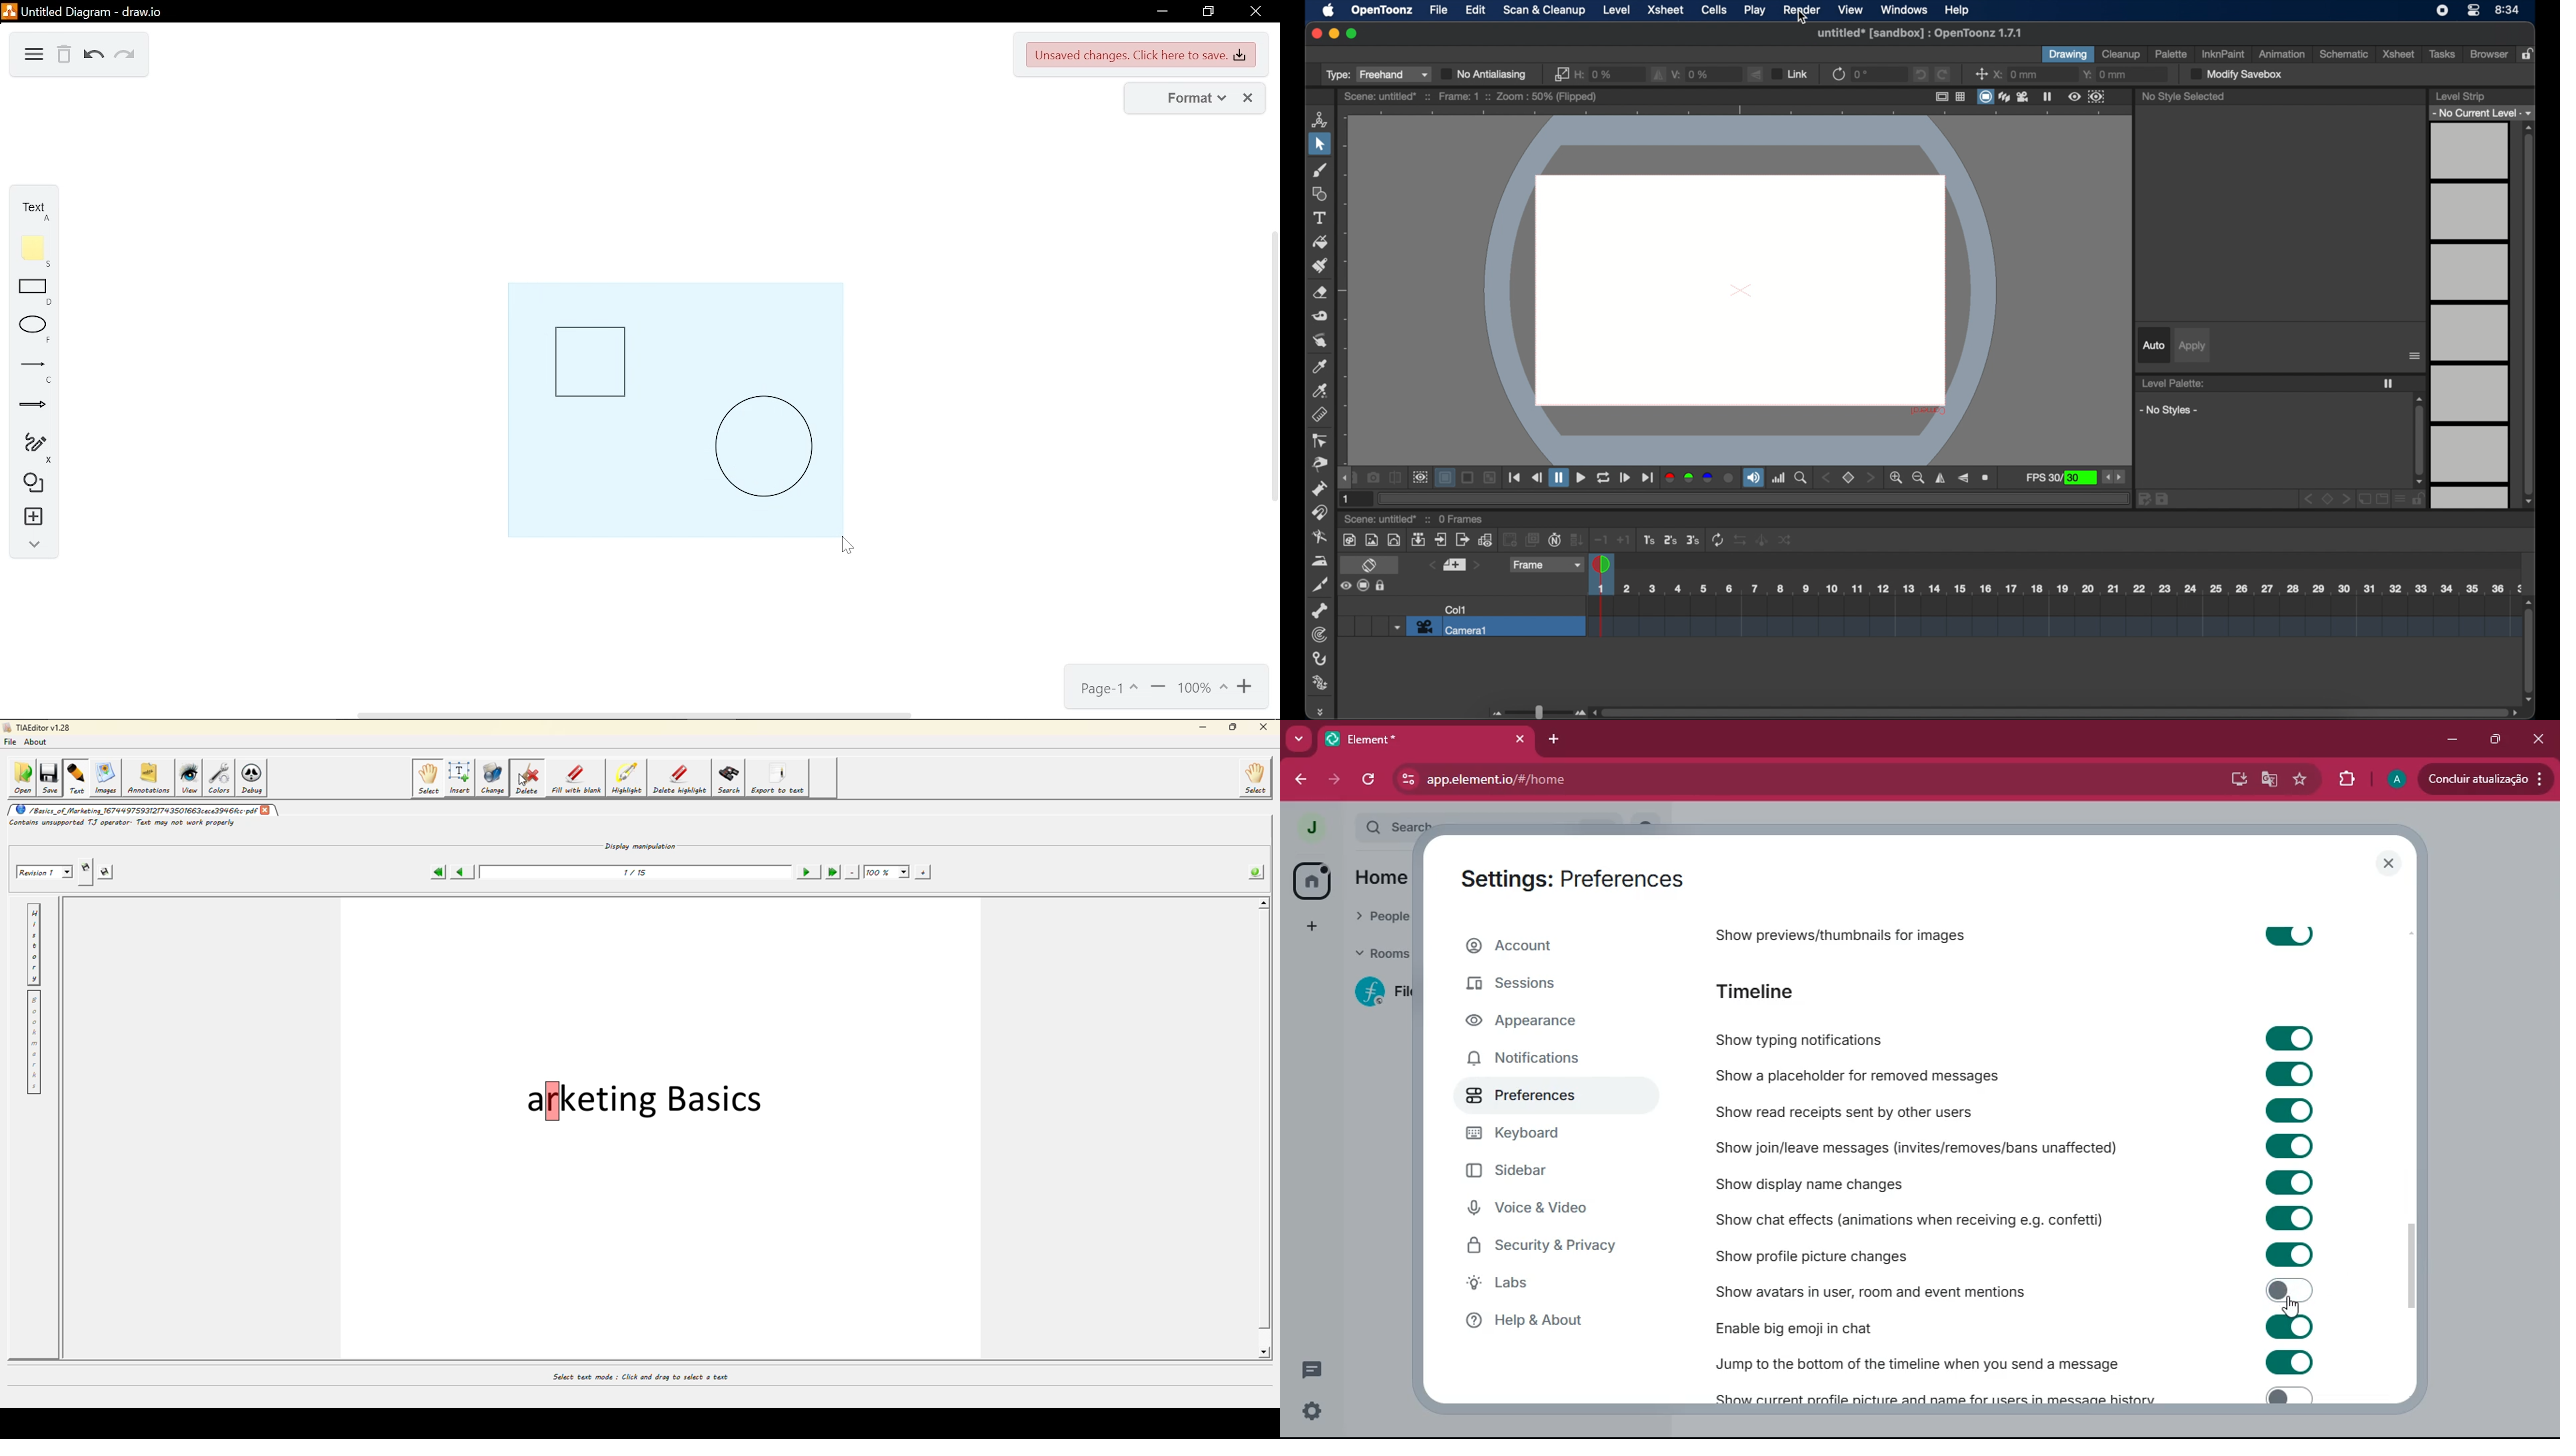 This screenshot has width=2576, height=1456. I want to click on link, so click(1559, 74).